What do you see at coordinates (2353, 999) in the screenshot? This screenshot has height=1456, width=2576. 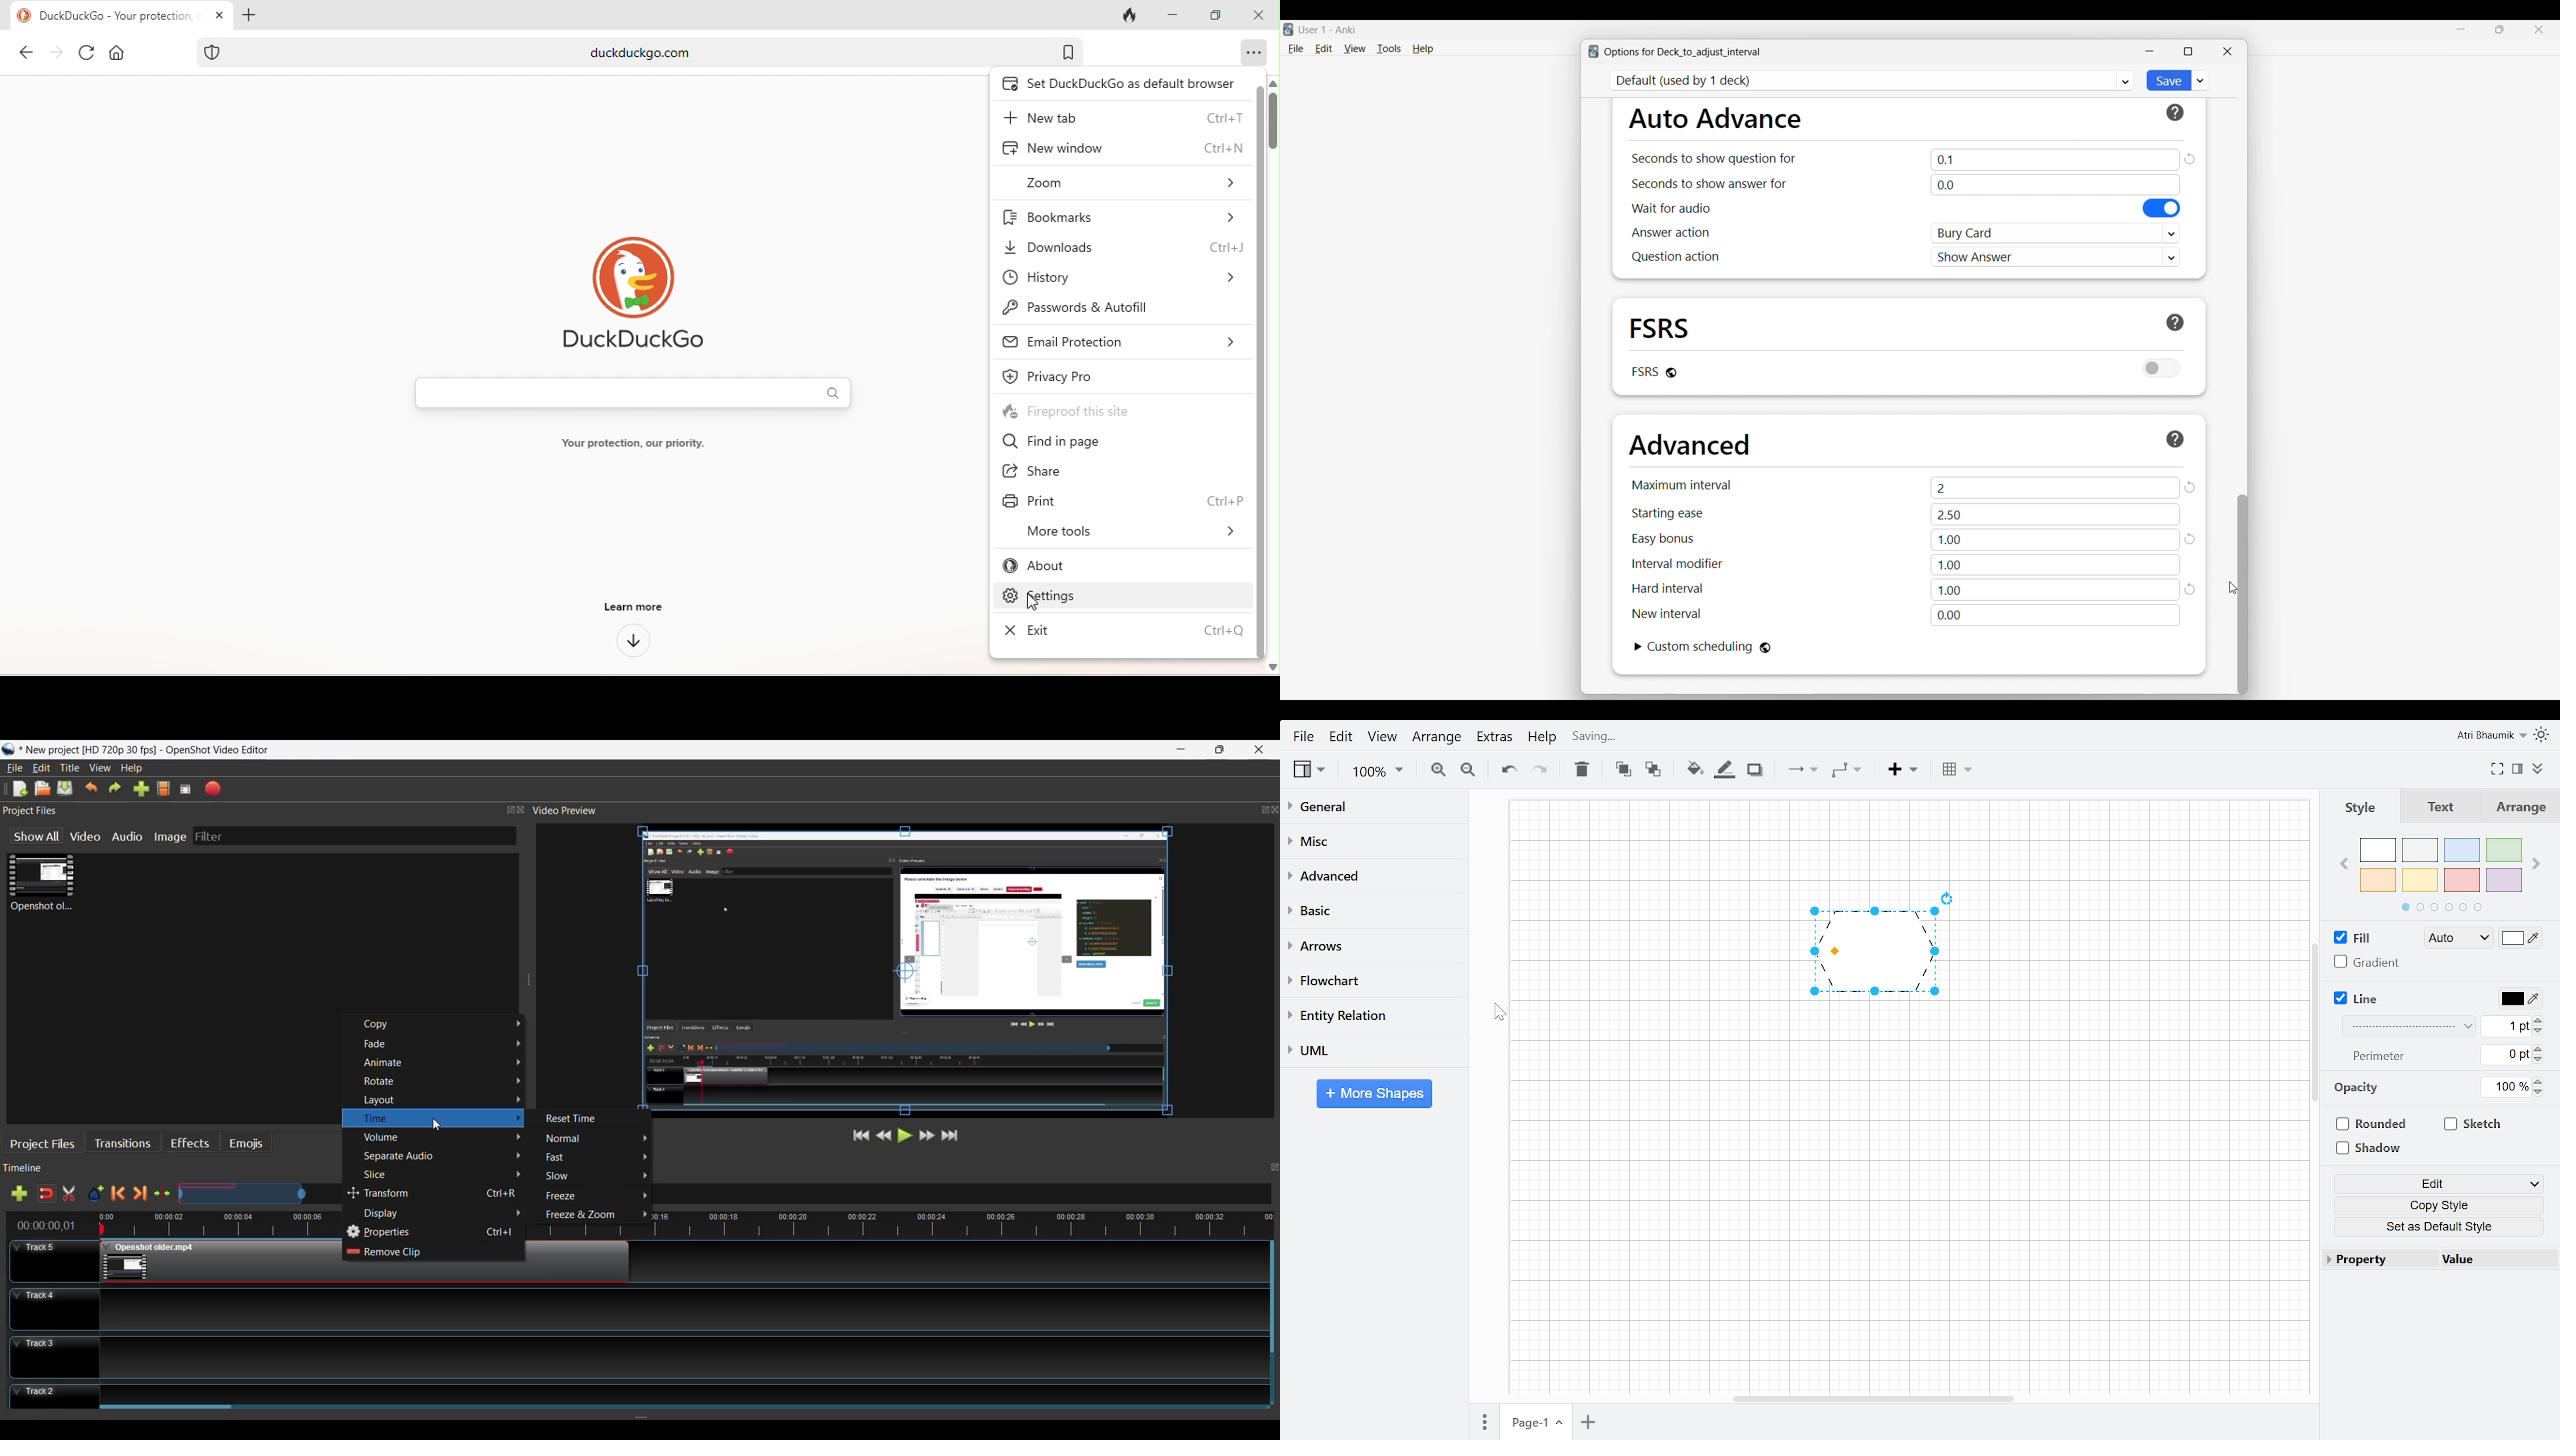 I see `Line` at bounding box center [2353, 999].